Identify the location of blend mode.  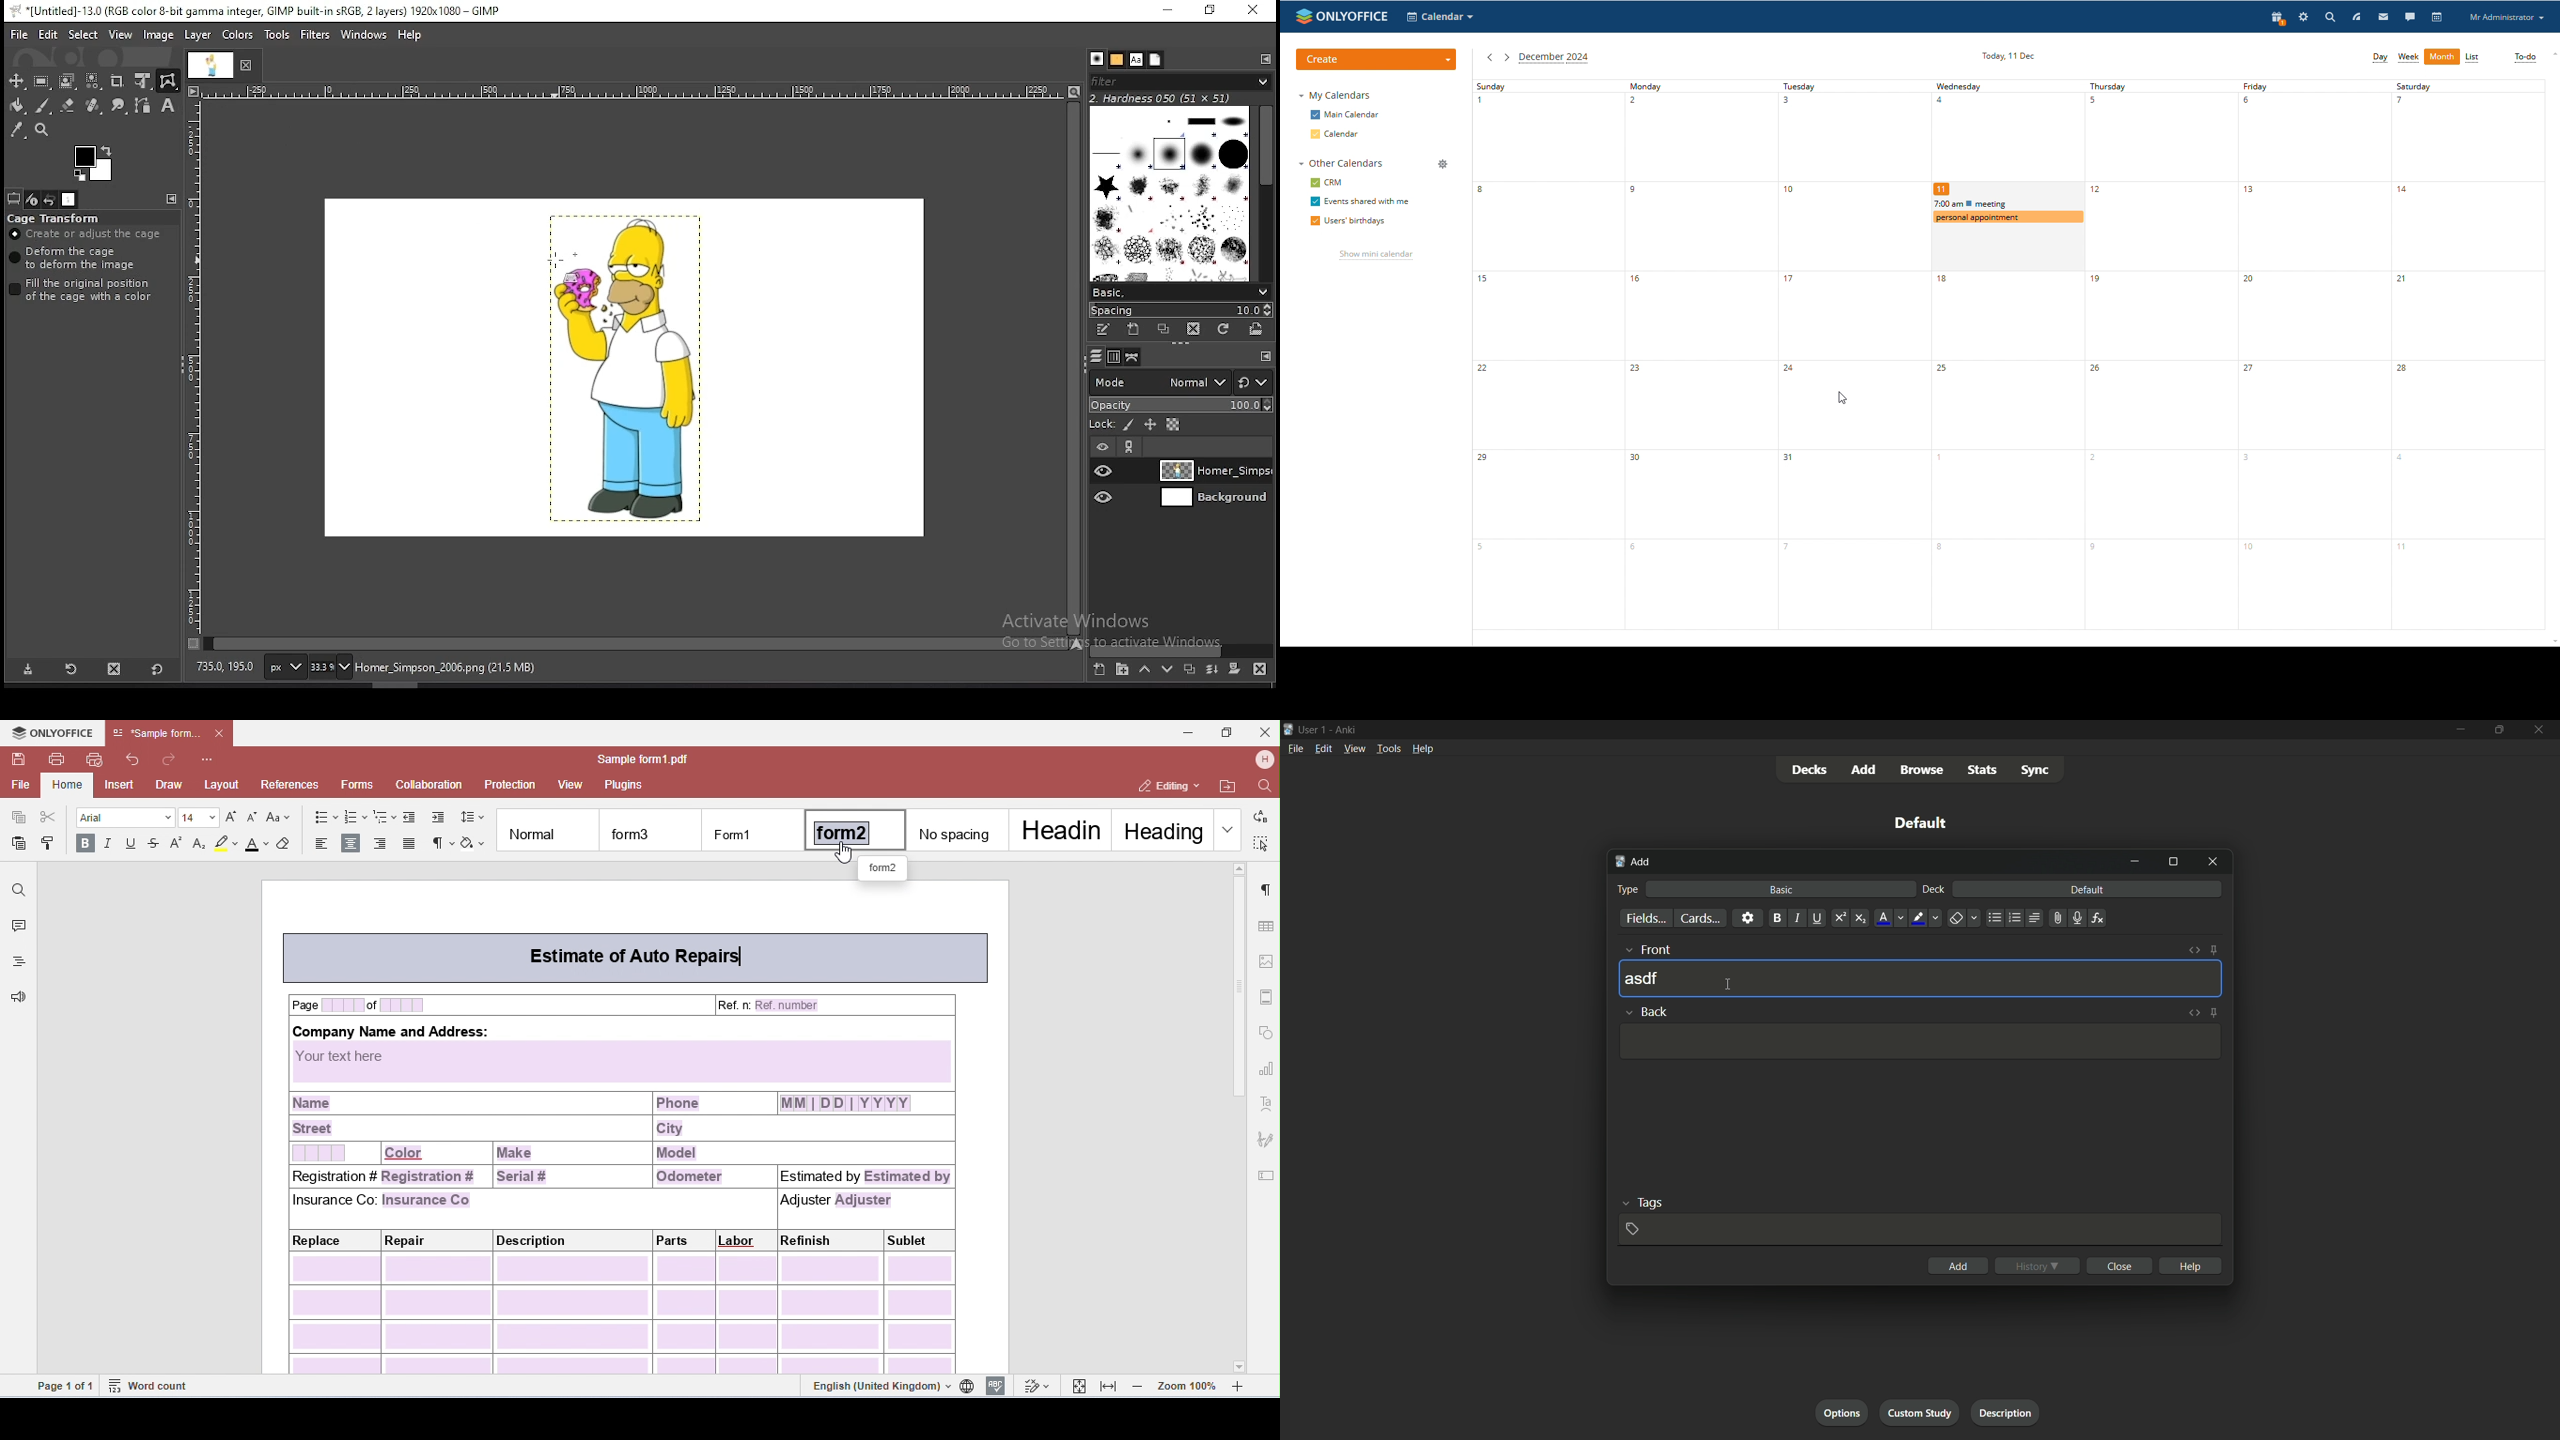
(1155, 381).